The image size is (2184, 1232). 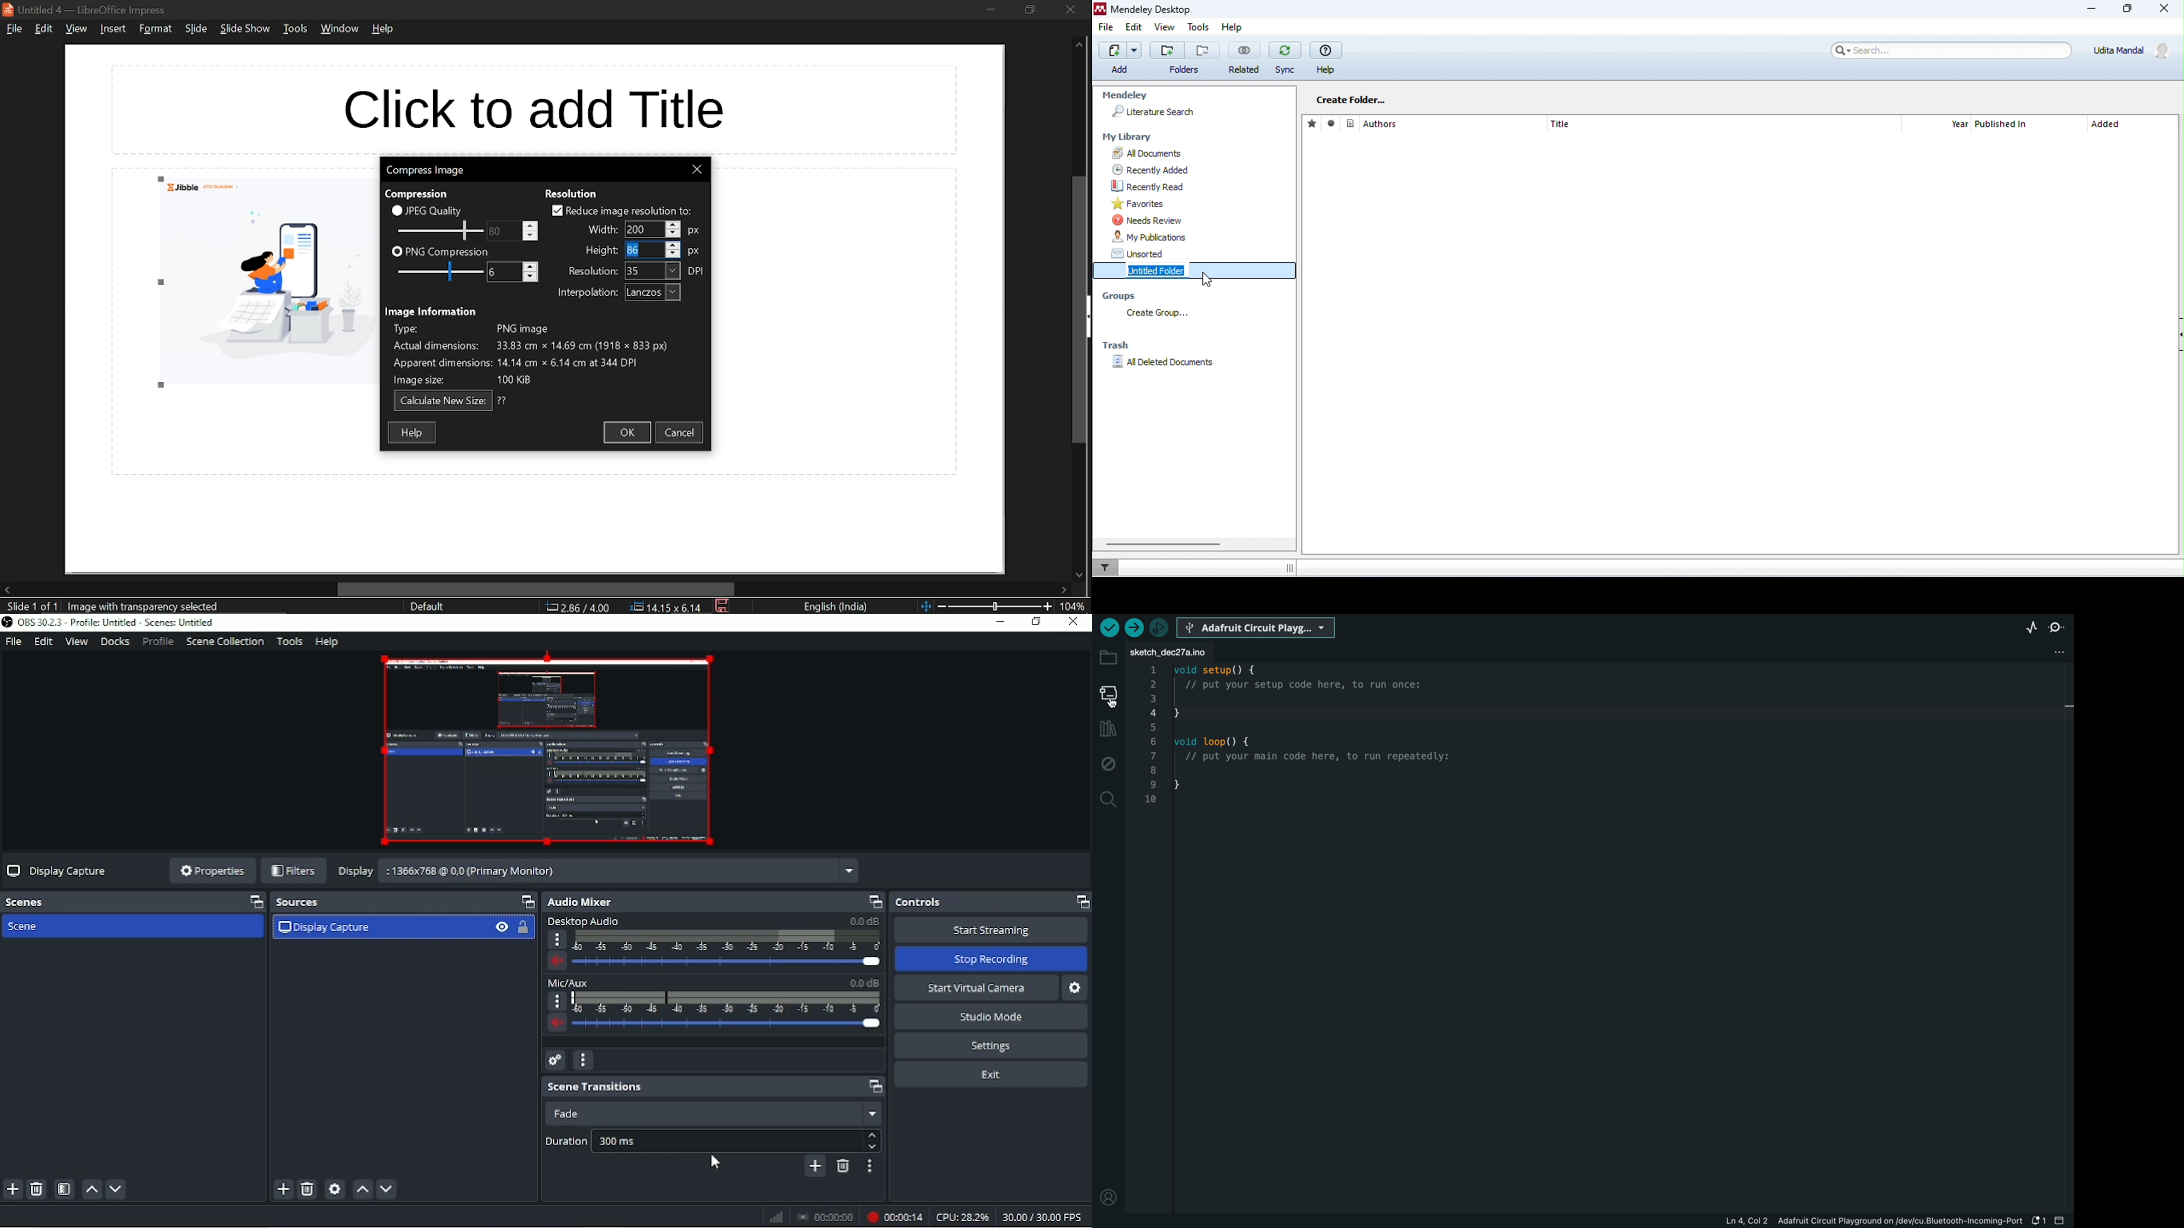 What do you see at coordinates (1106, 26) in the screenshot?
I see `file` at bounding box center [1106, 26].